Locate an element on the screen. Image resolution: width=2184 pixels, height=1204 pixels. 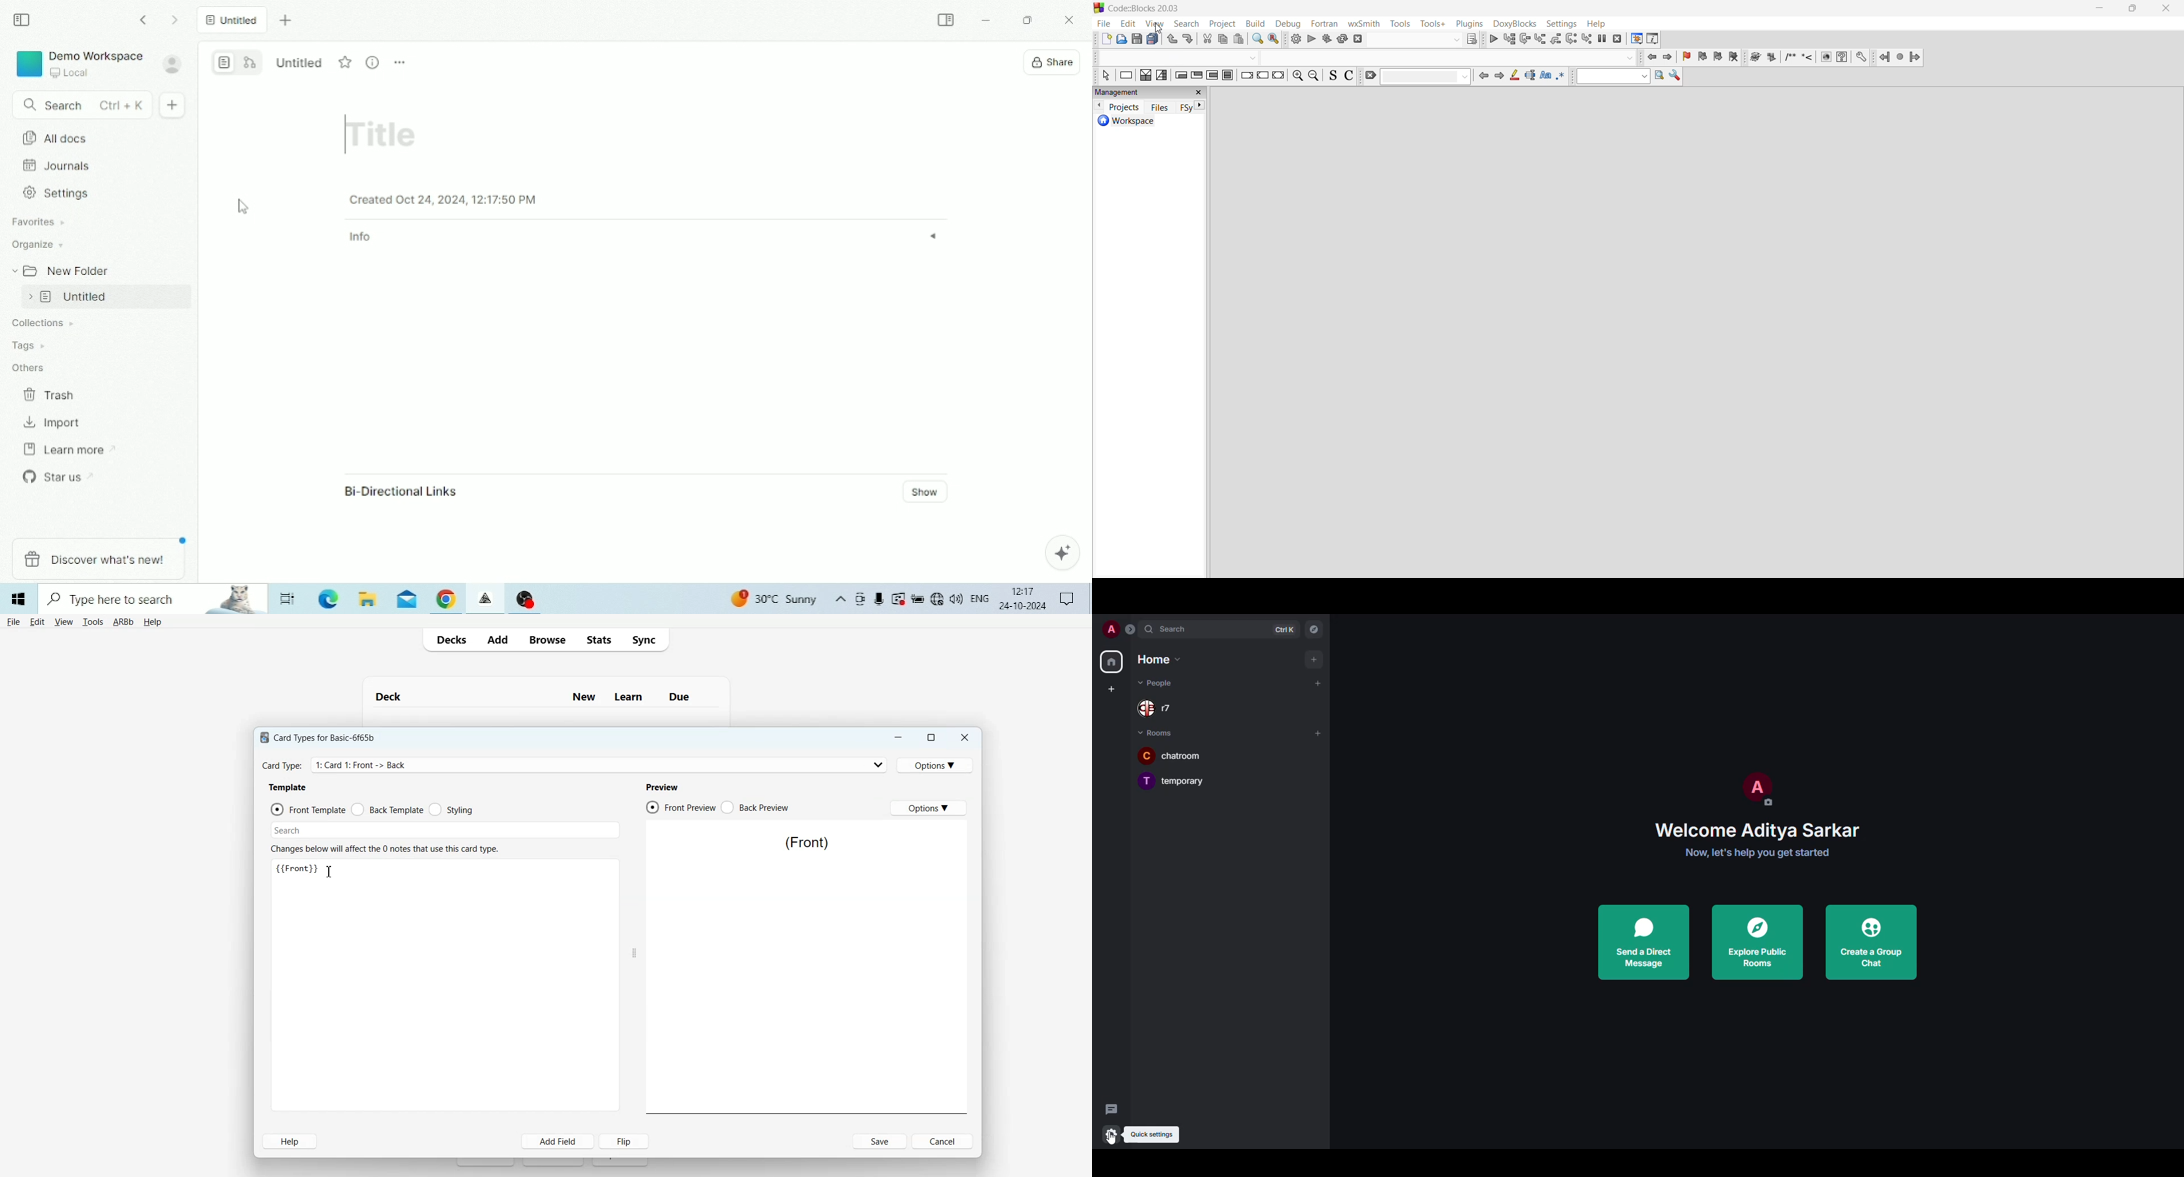
Close is located at coordinates (965, 737).